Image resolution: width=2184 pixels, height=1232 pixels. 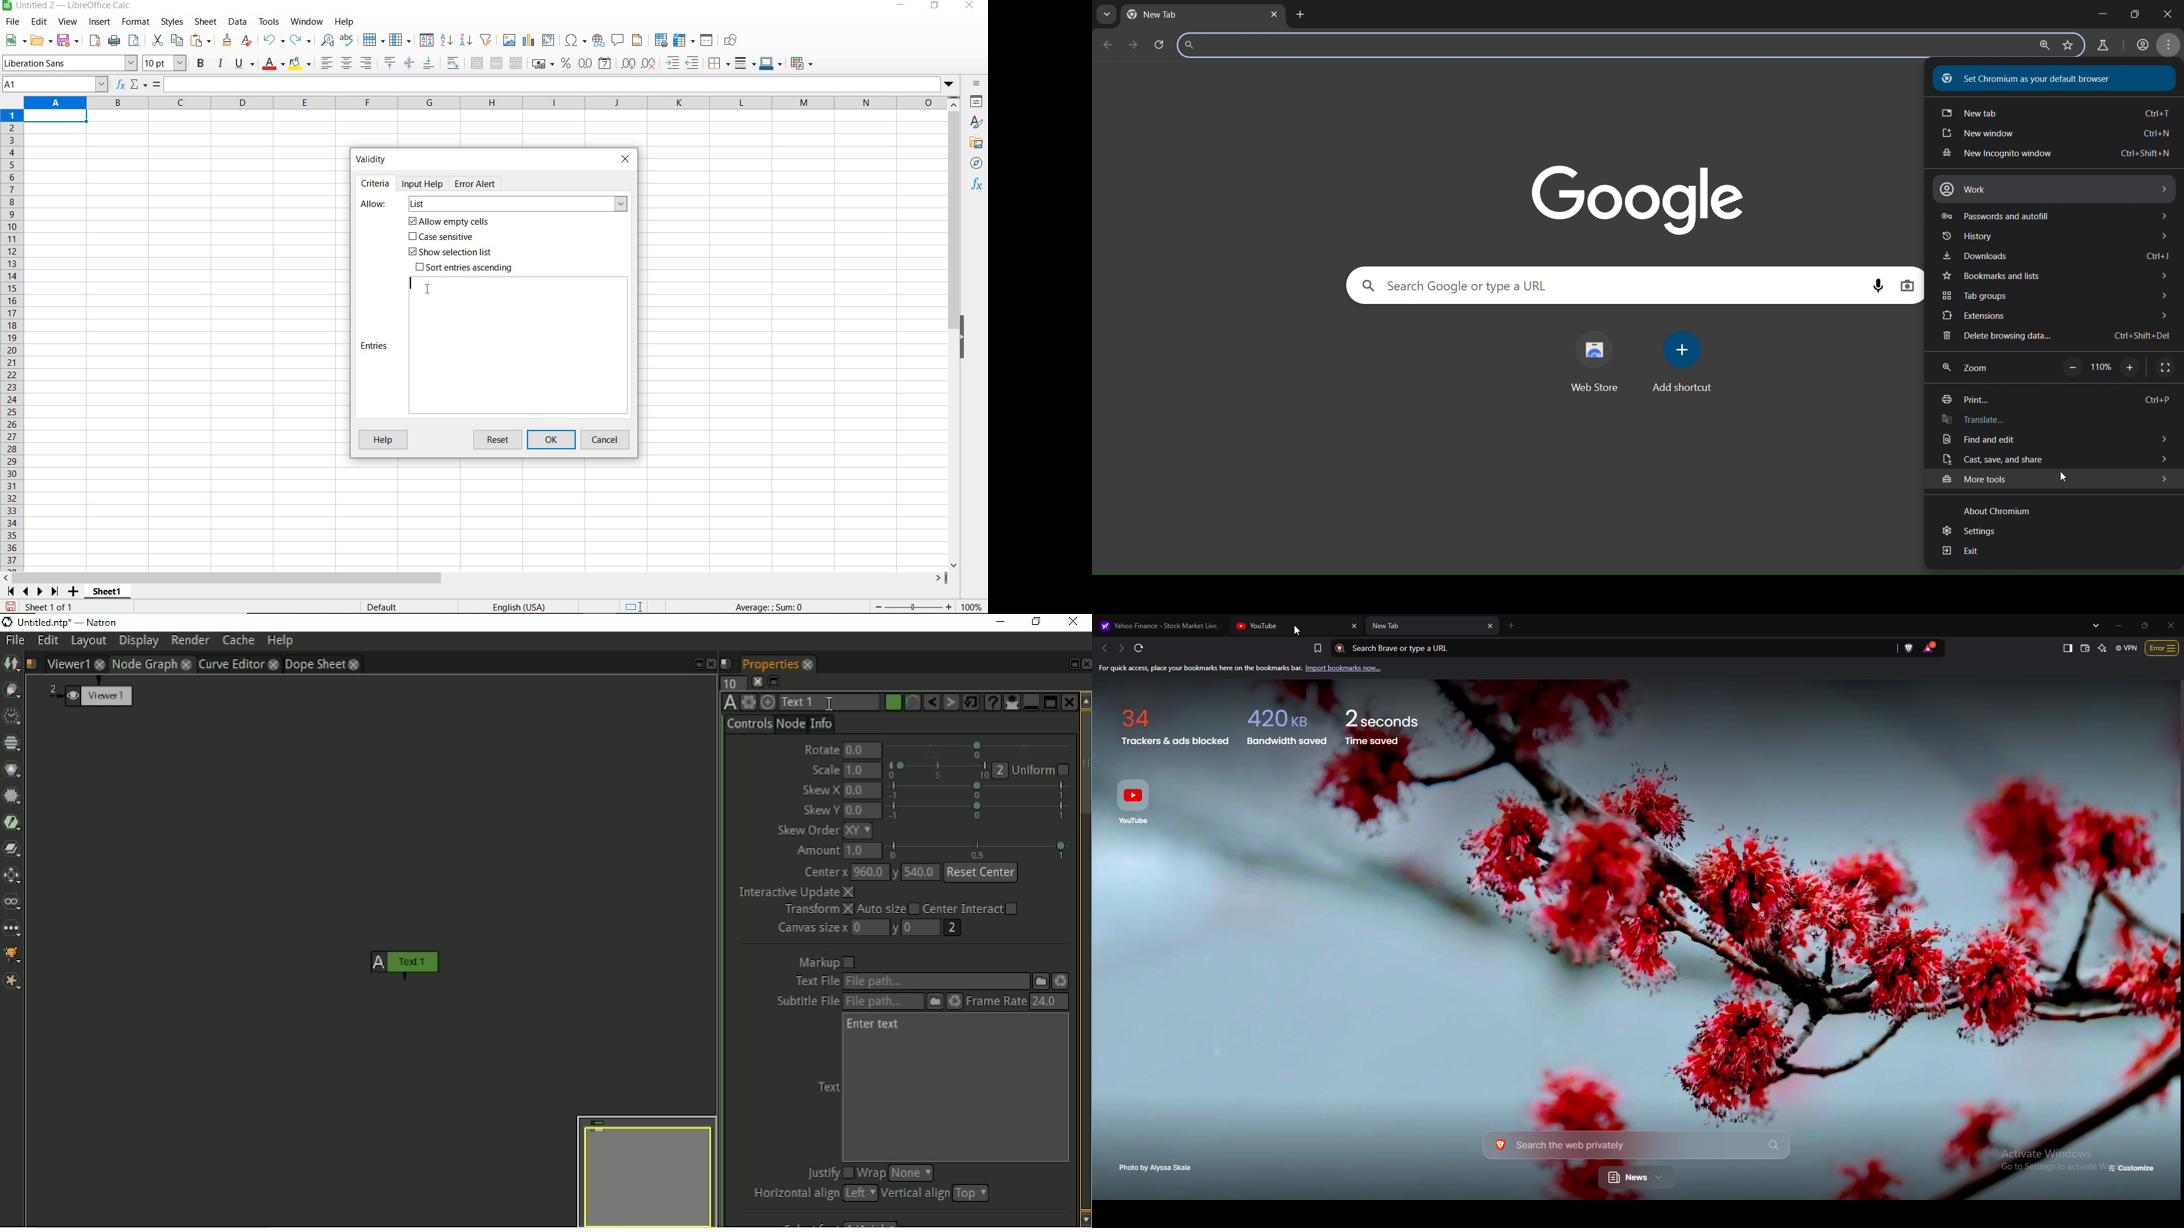 I want to click on reset, so click(x=500, y=440).